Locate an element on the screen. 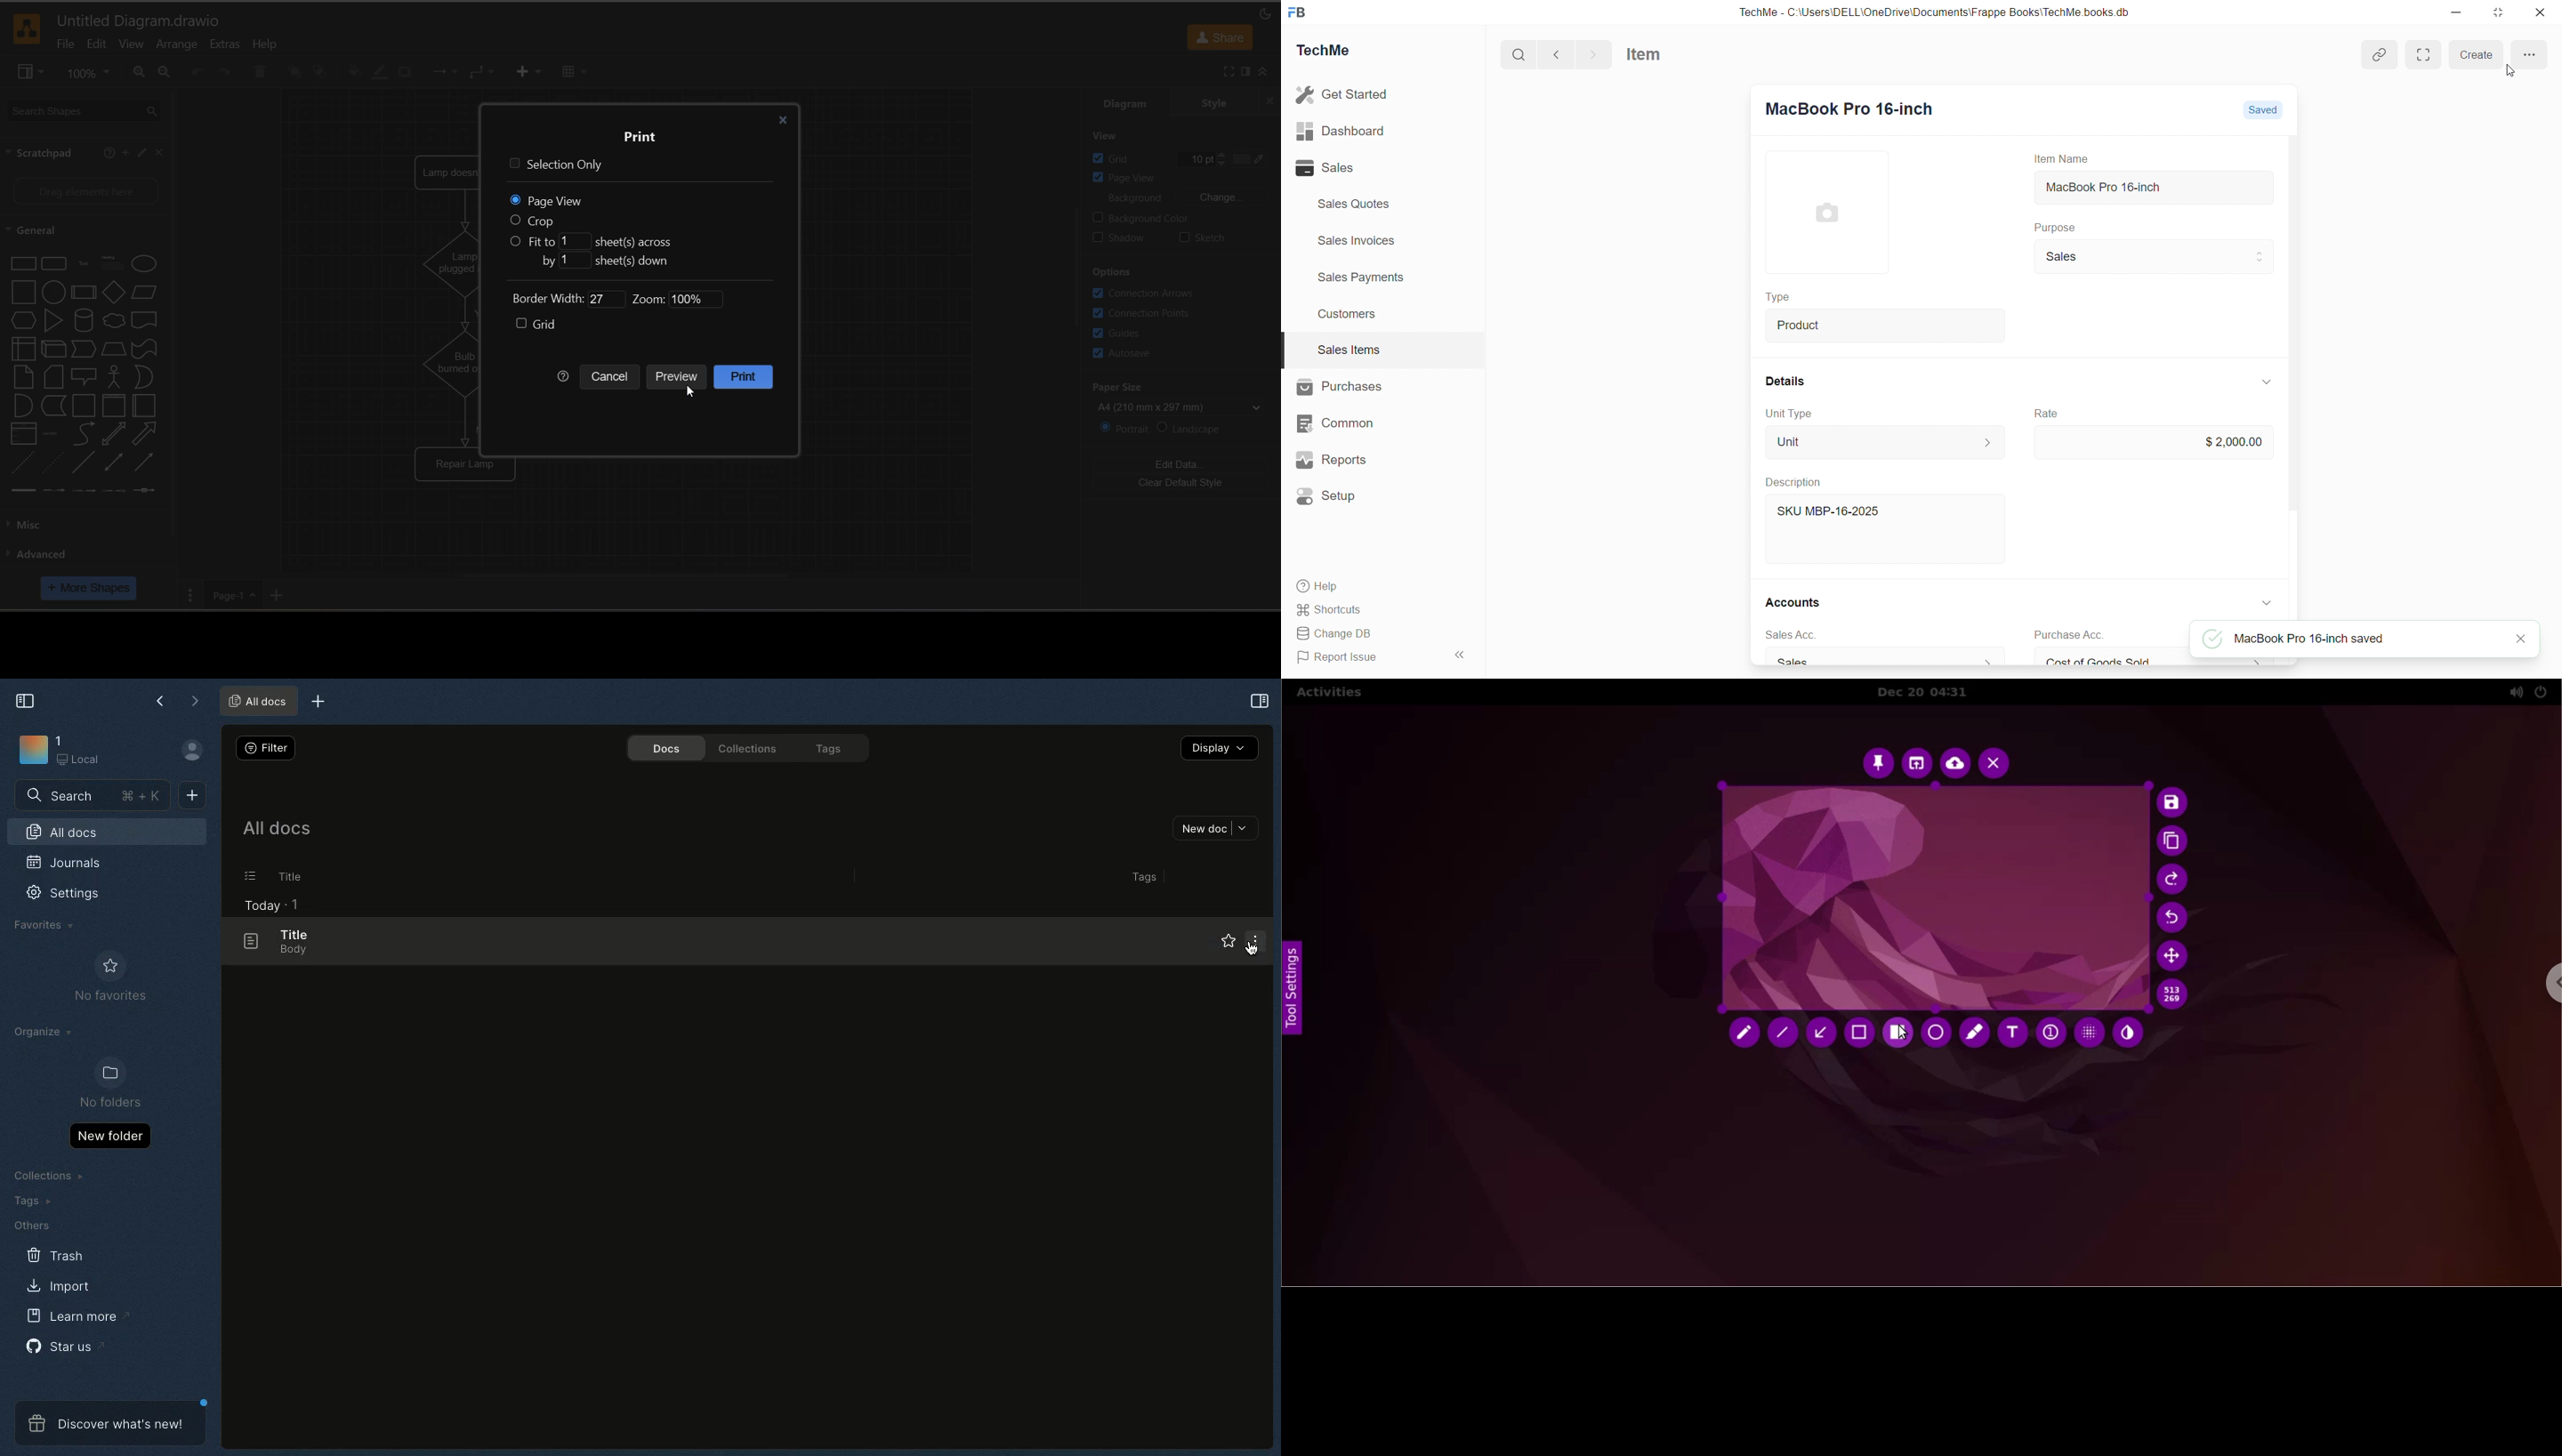 Image resolution: width=2576 pixels, height=1456 pixels. sketch is located at coordinates (1204, 238).